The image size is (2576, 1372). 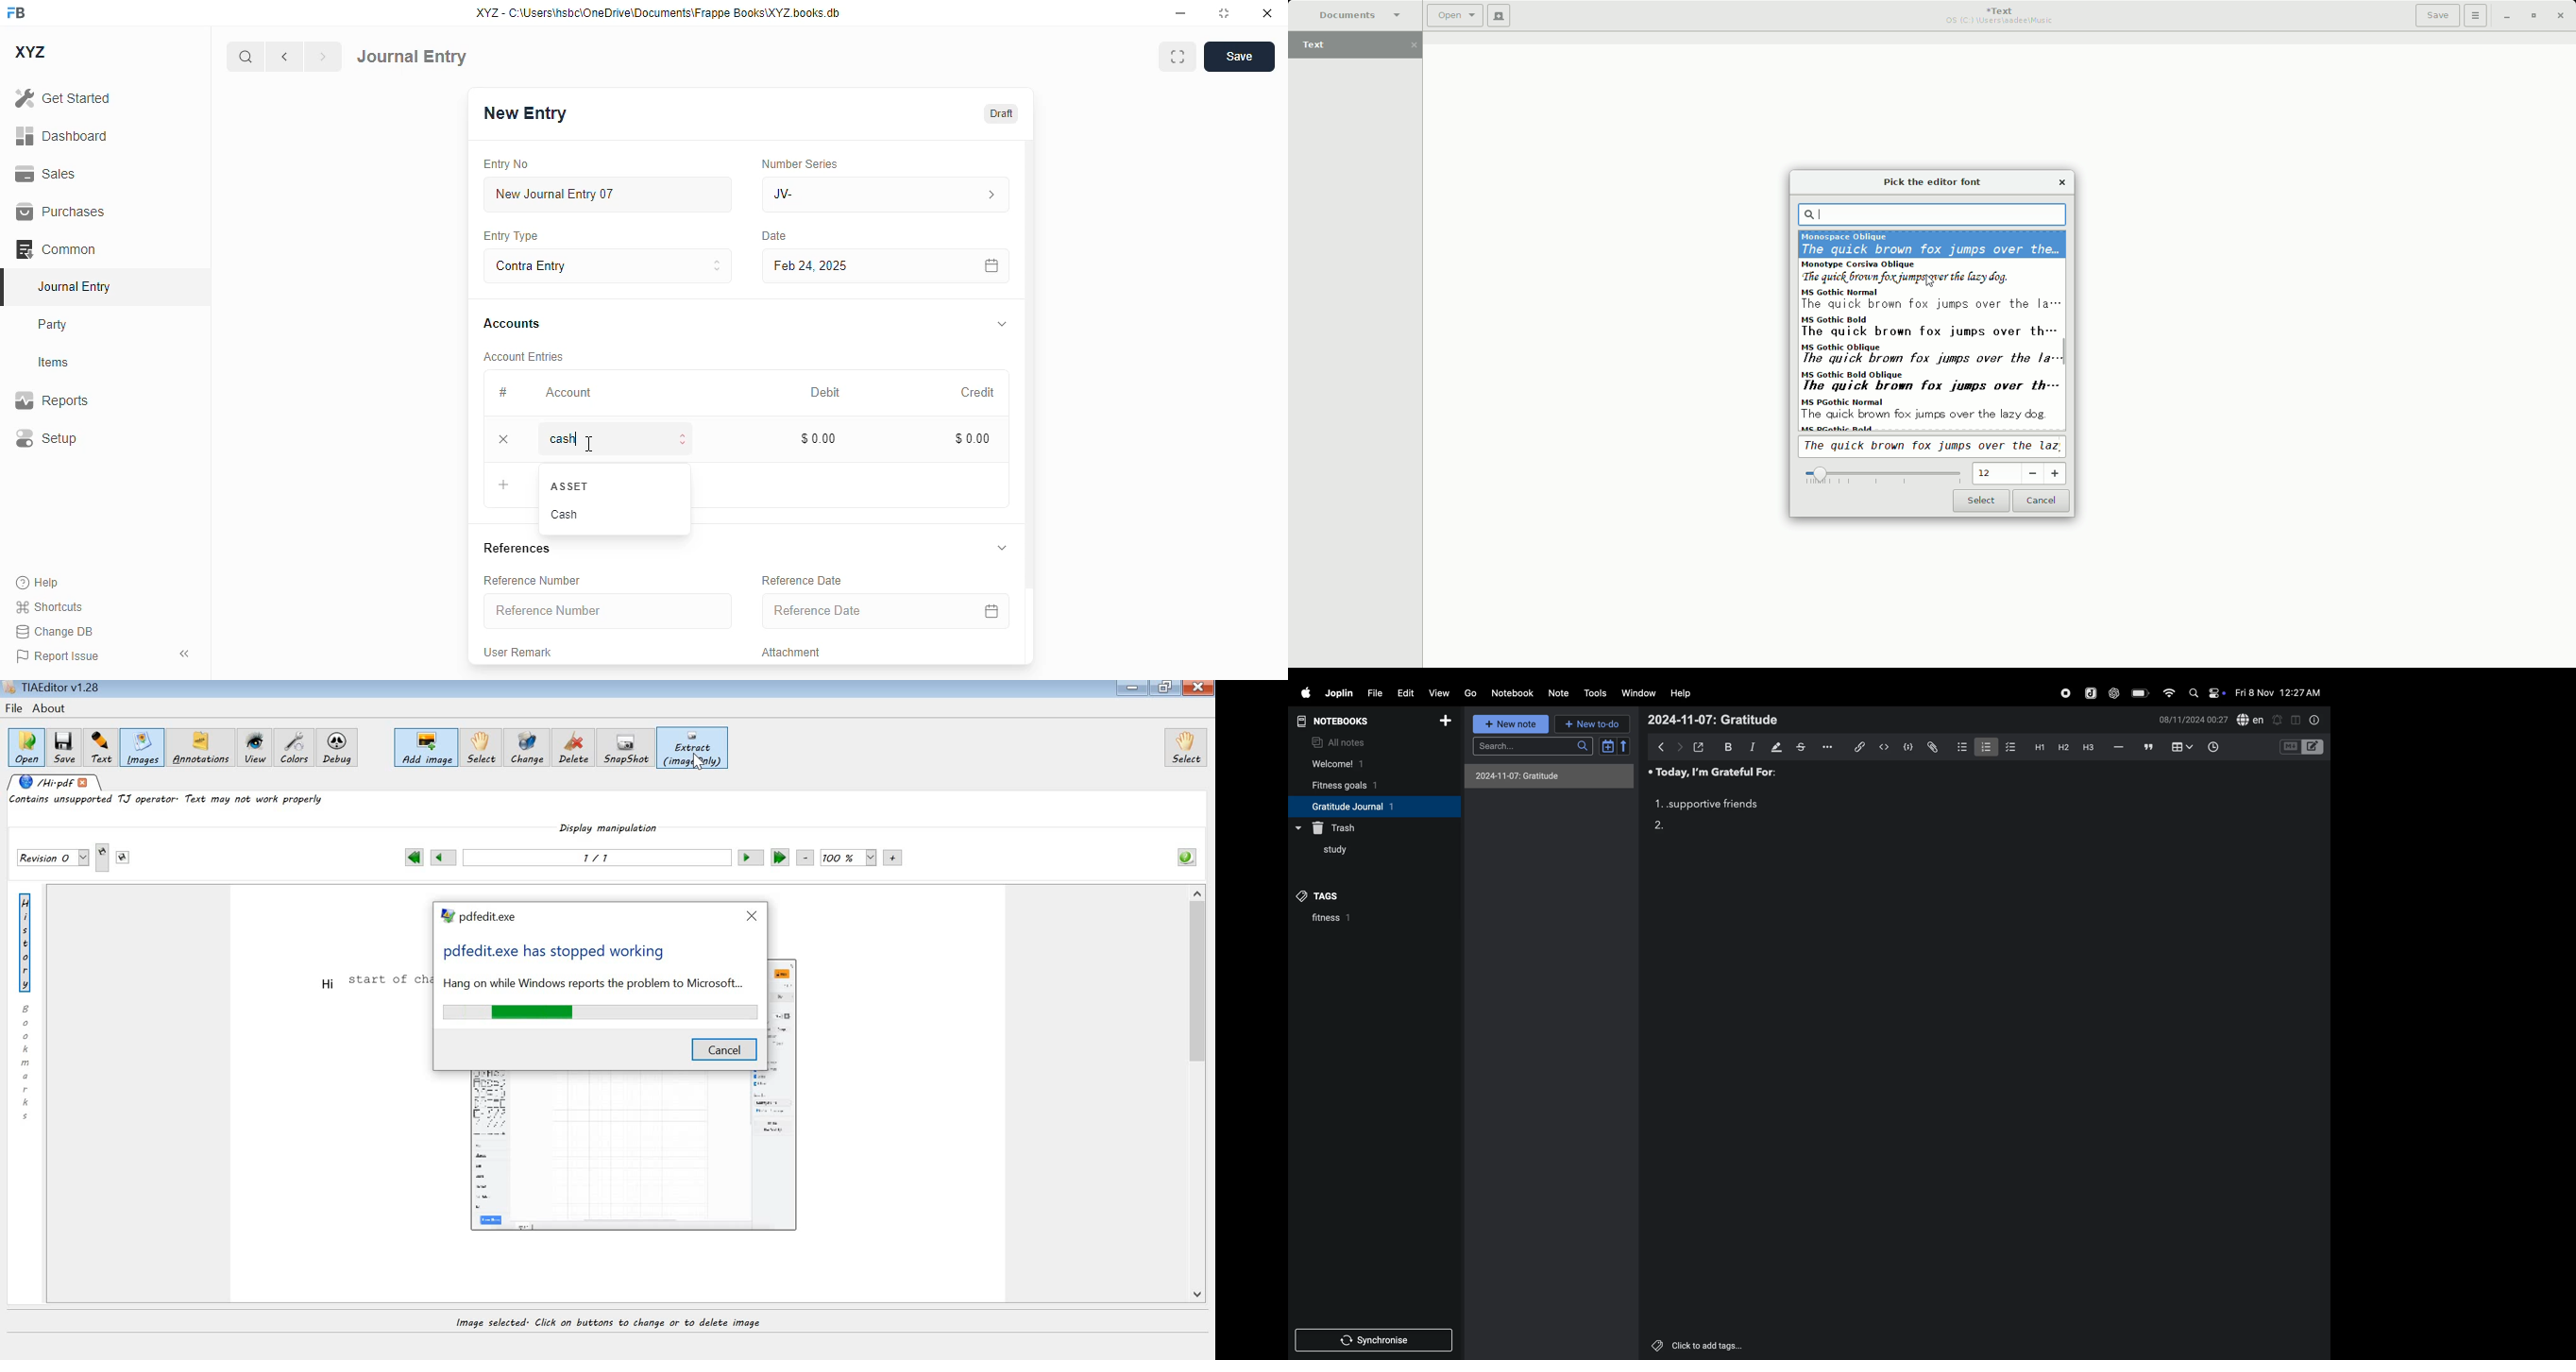 I want to click on items, so click(x=54, y=363).